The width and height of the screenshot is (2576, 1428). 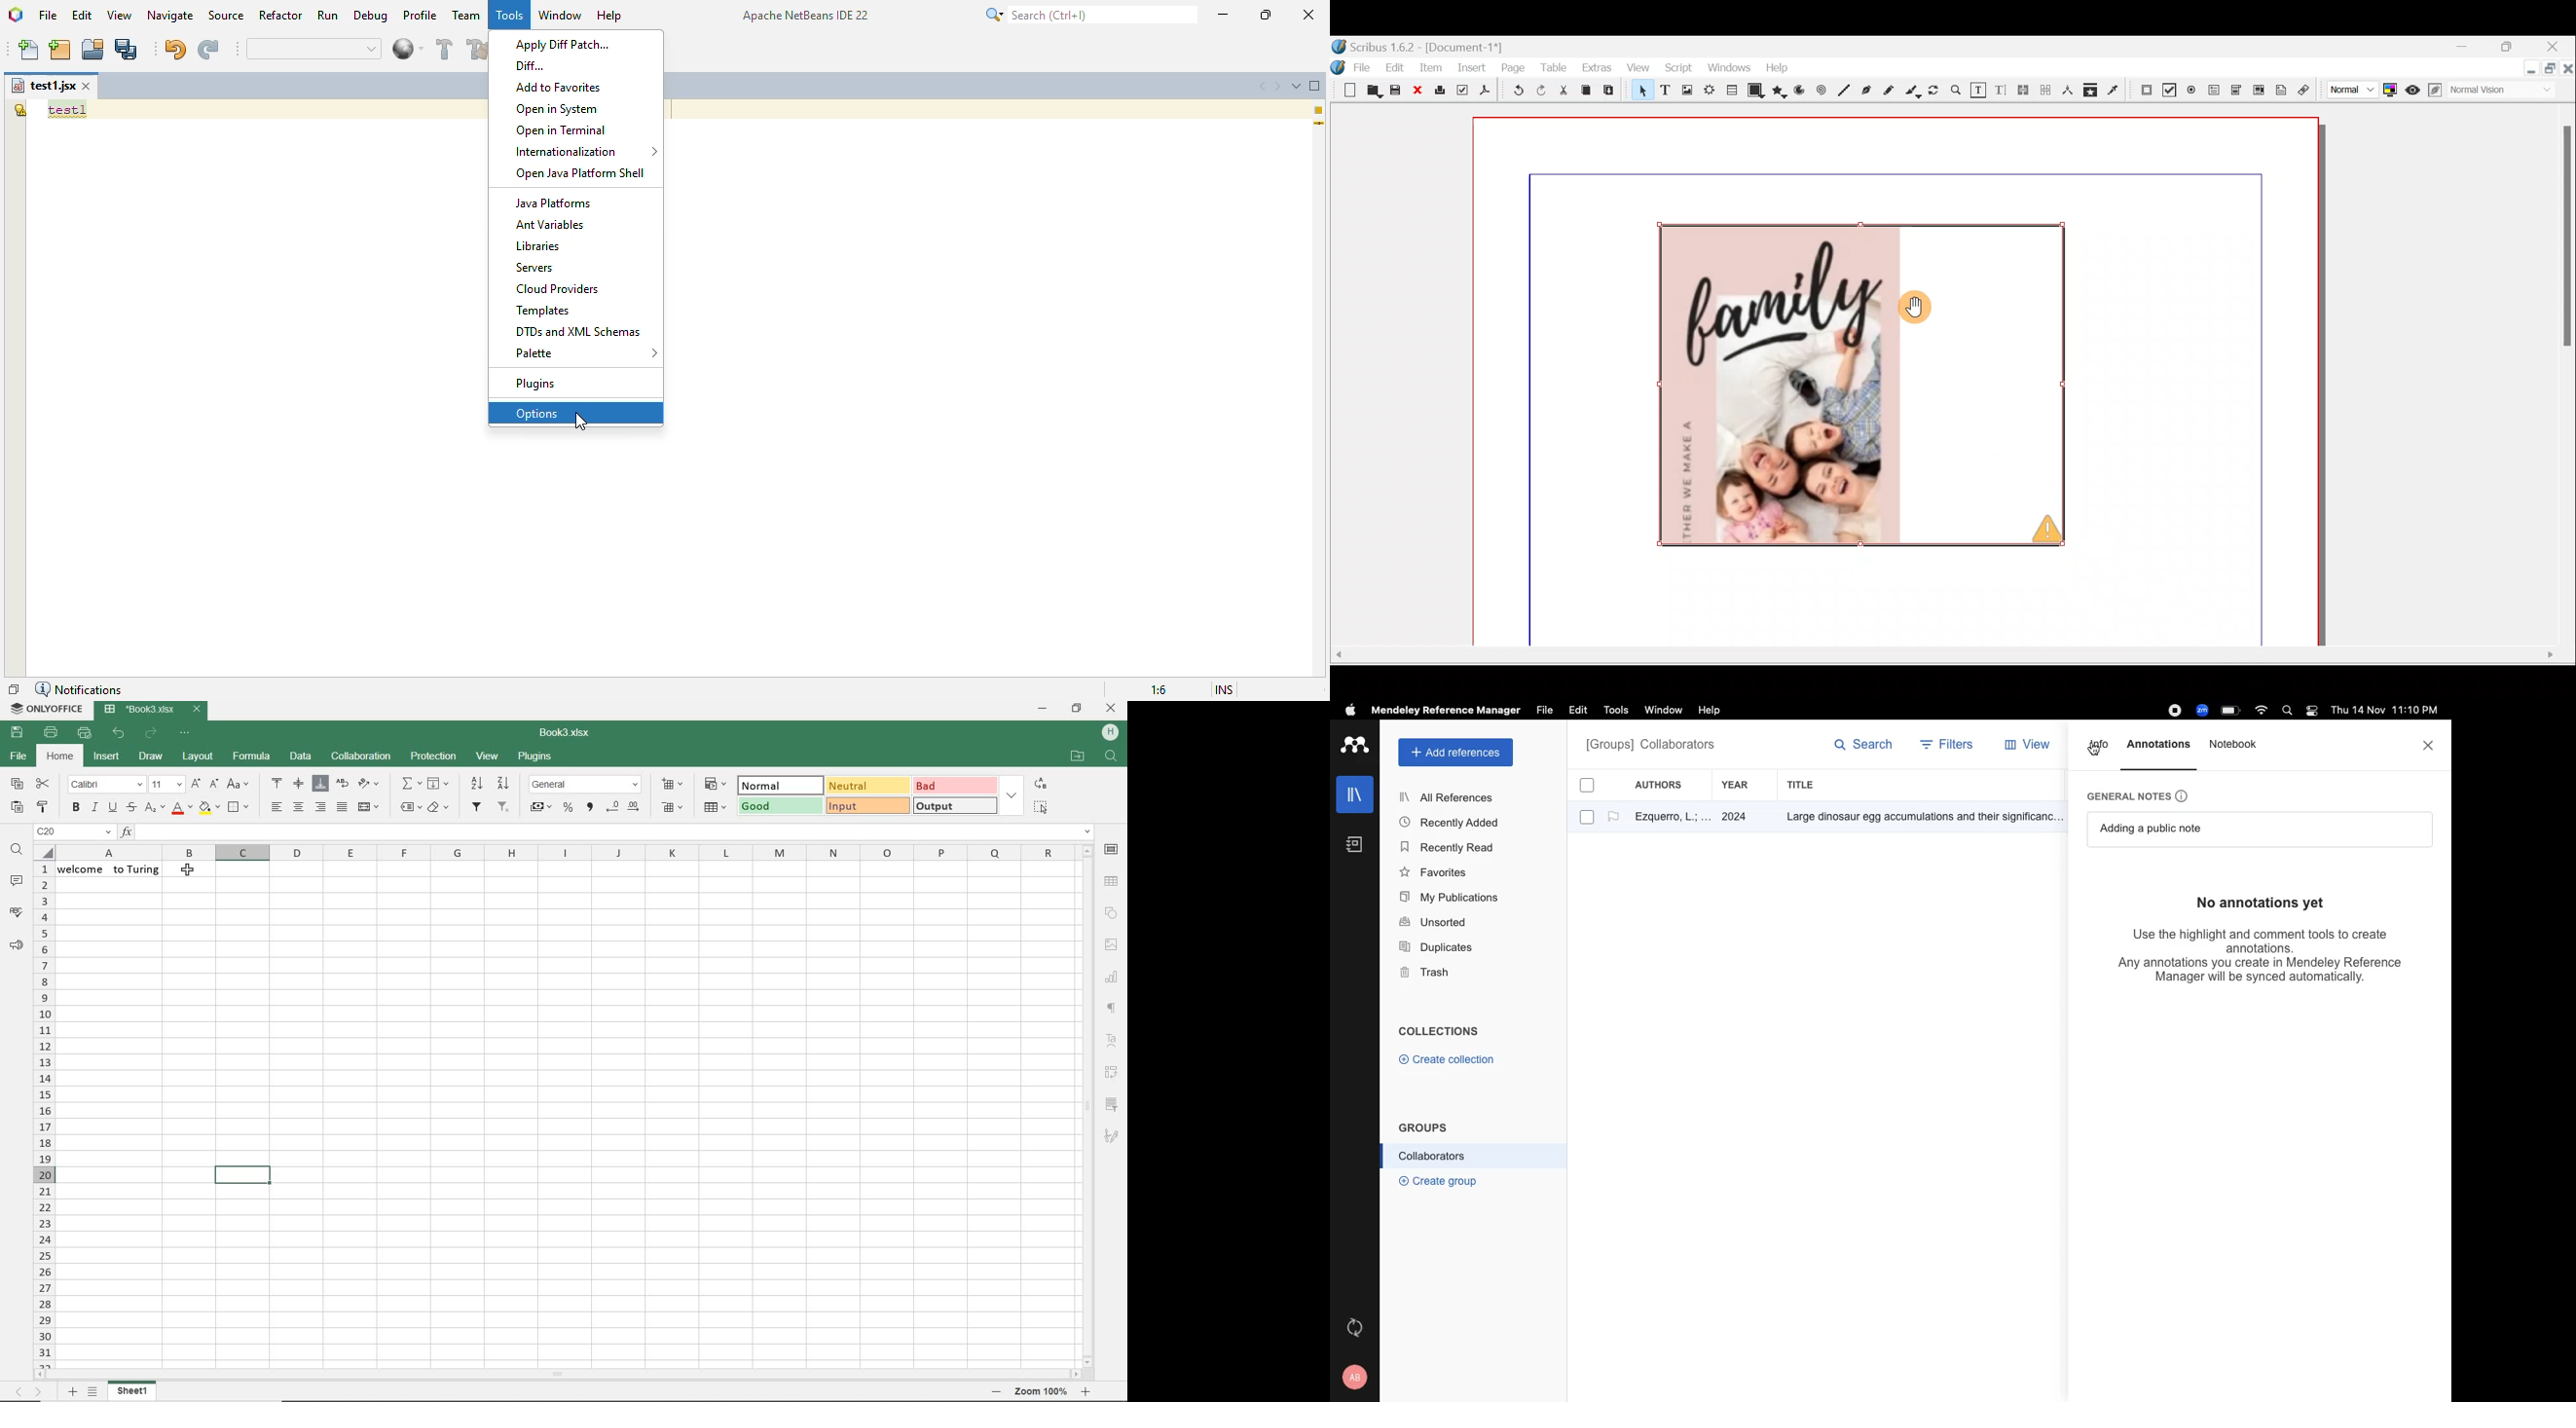 What do you see at coordinates (298, 784) in the screenshot?
I see `align middle` at bounding box center [298, 784].